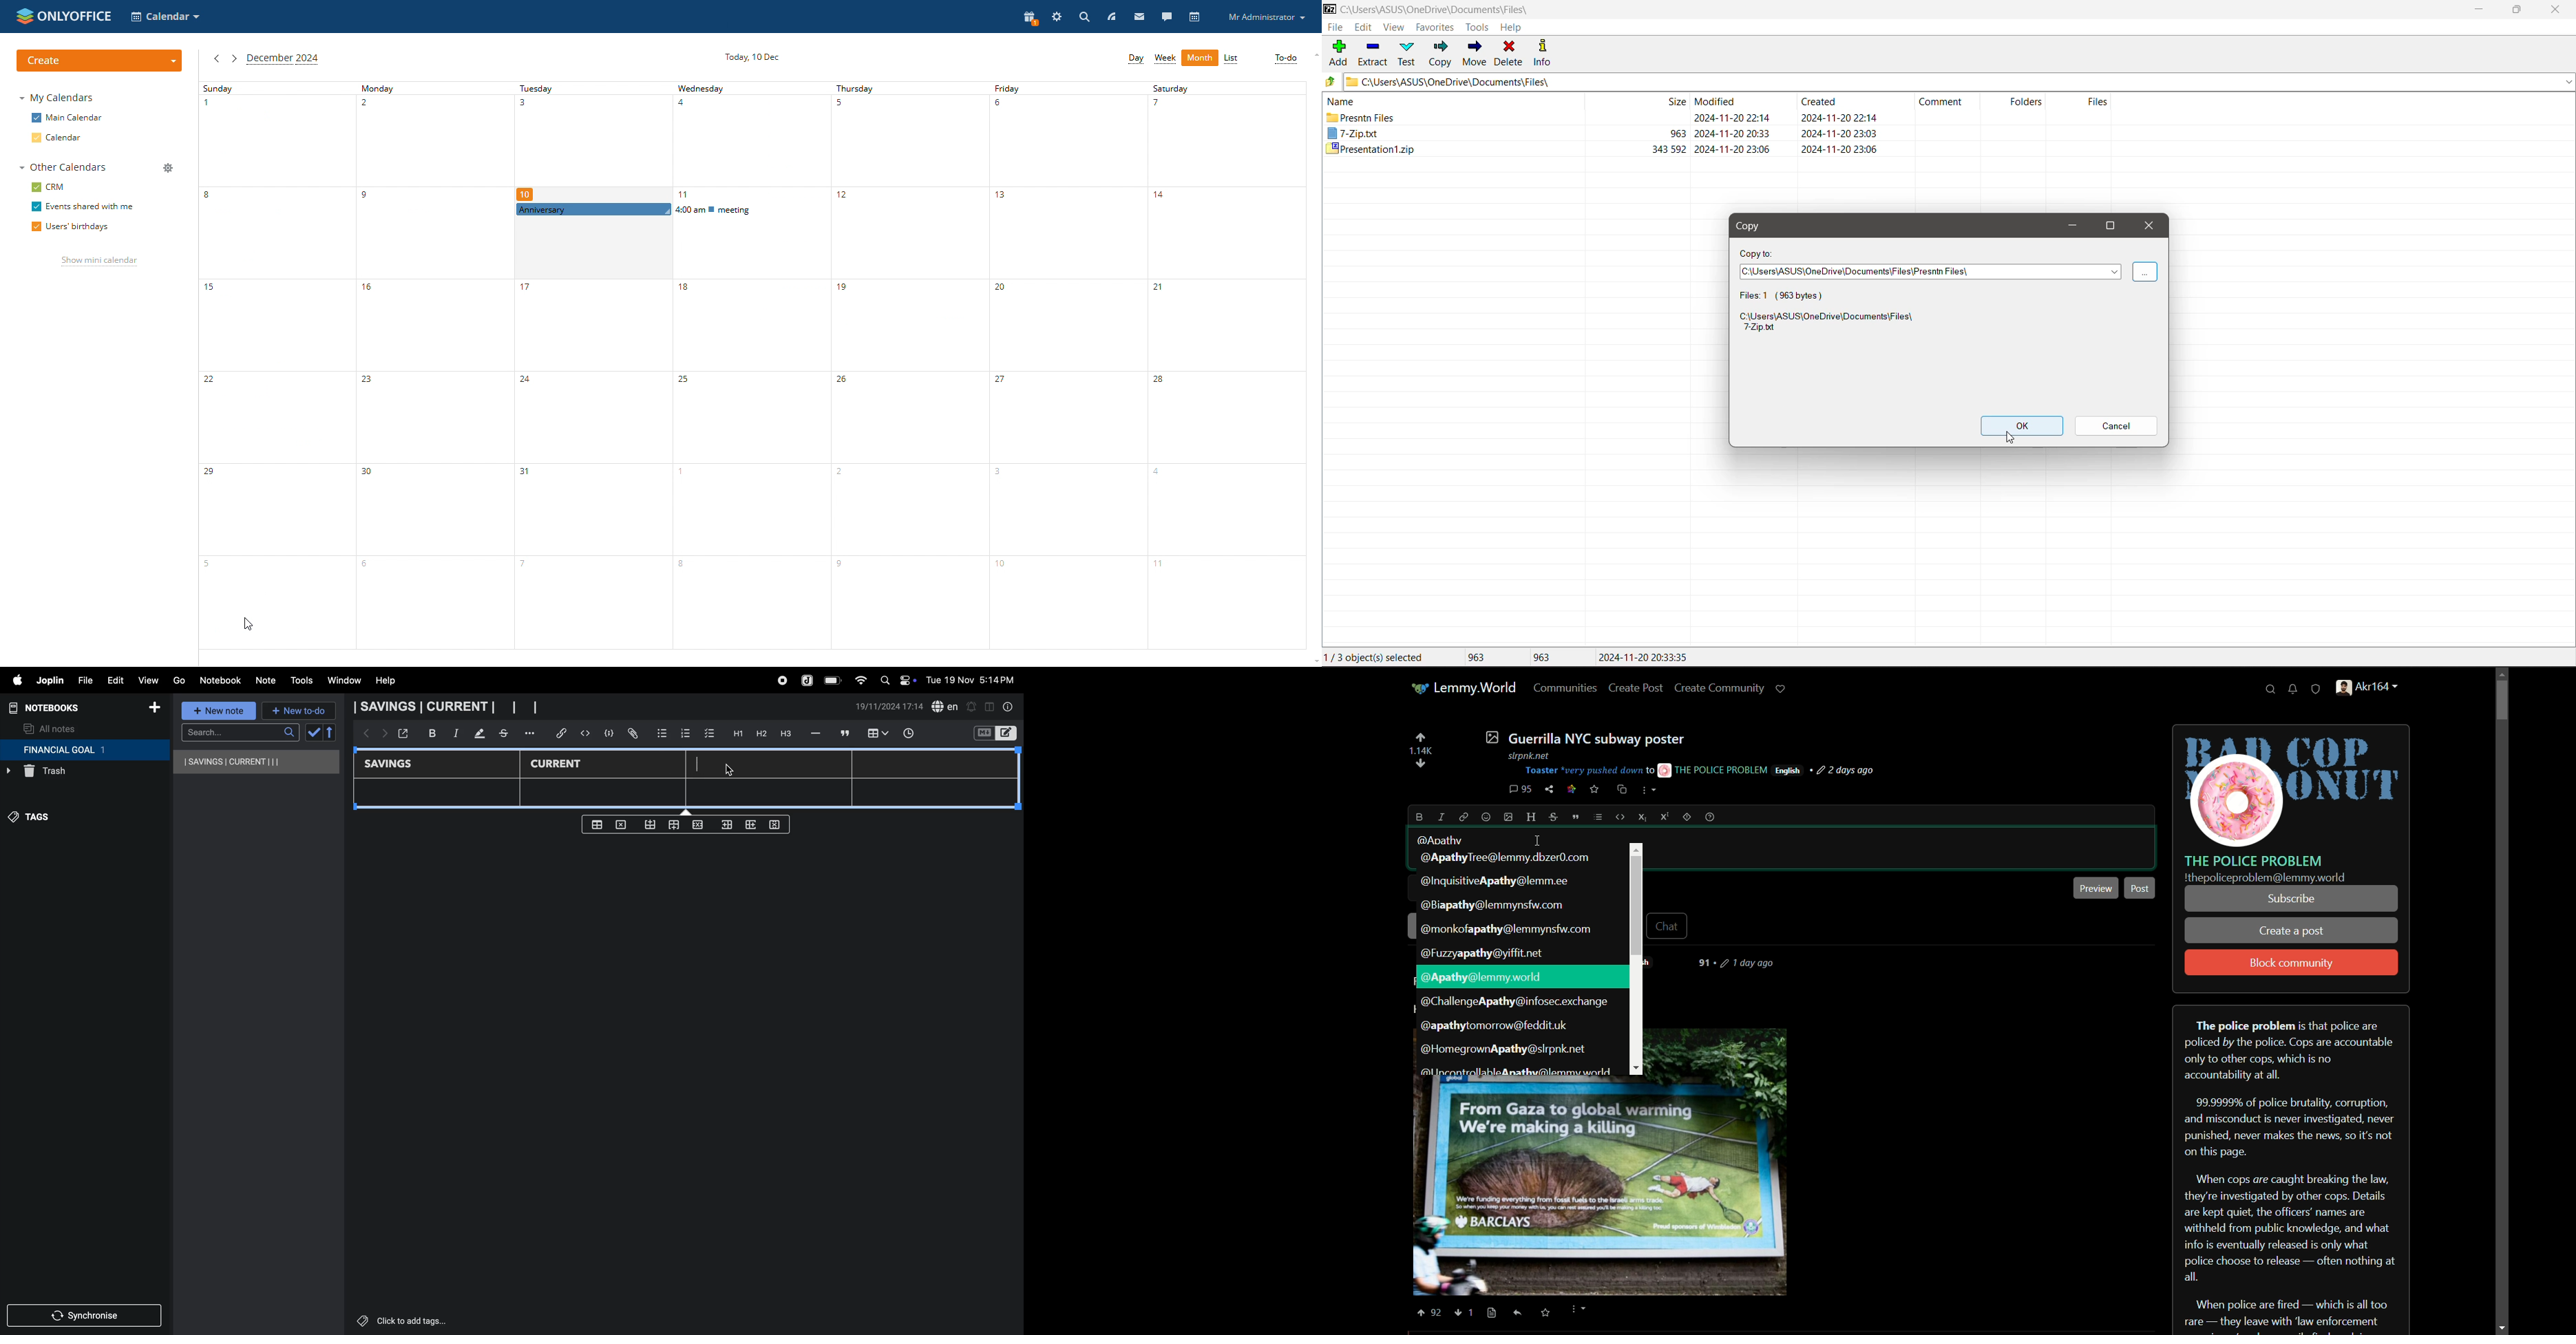 The image size is (2576, 1344). I want to click on hifen, so click(817, 733).